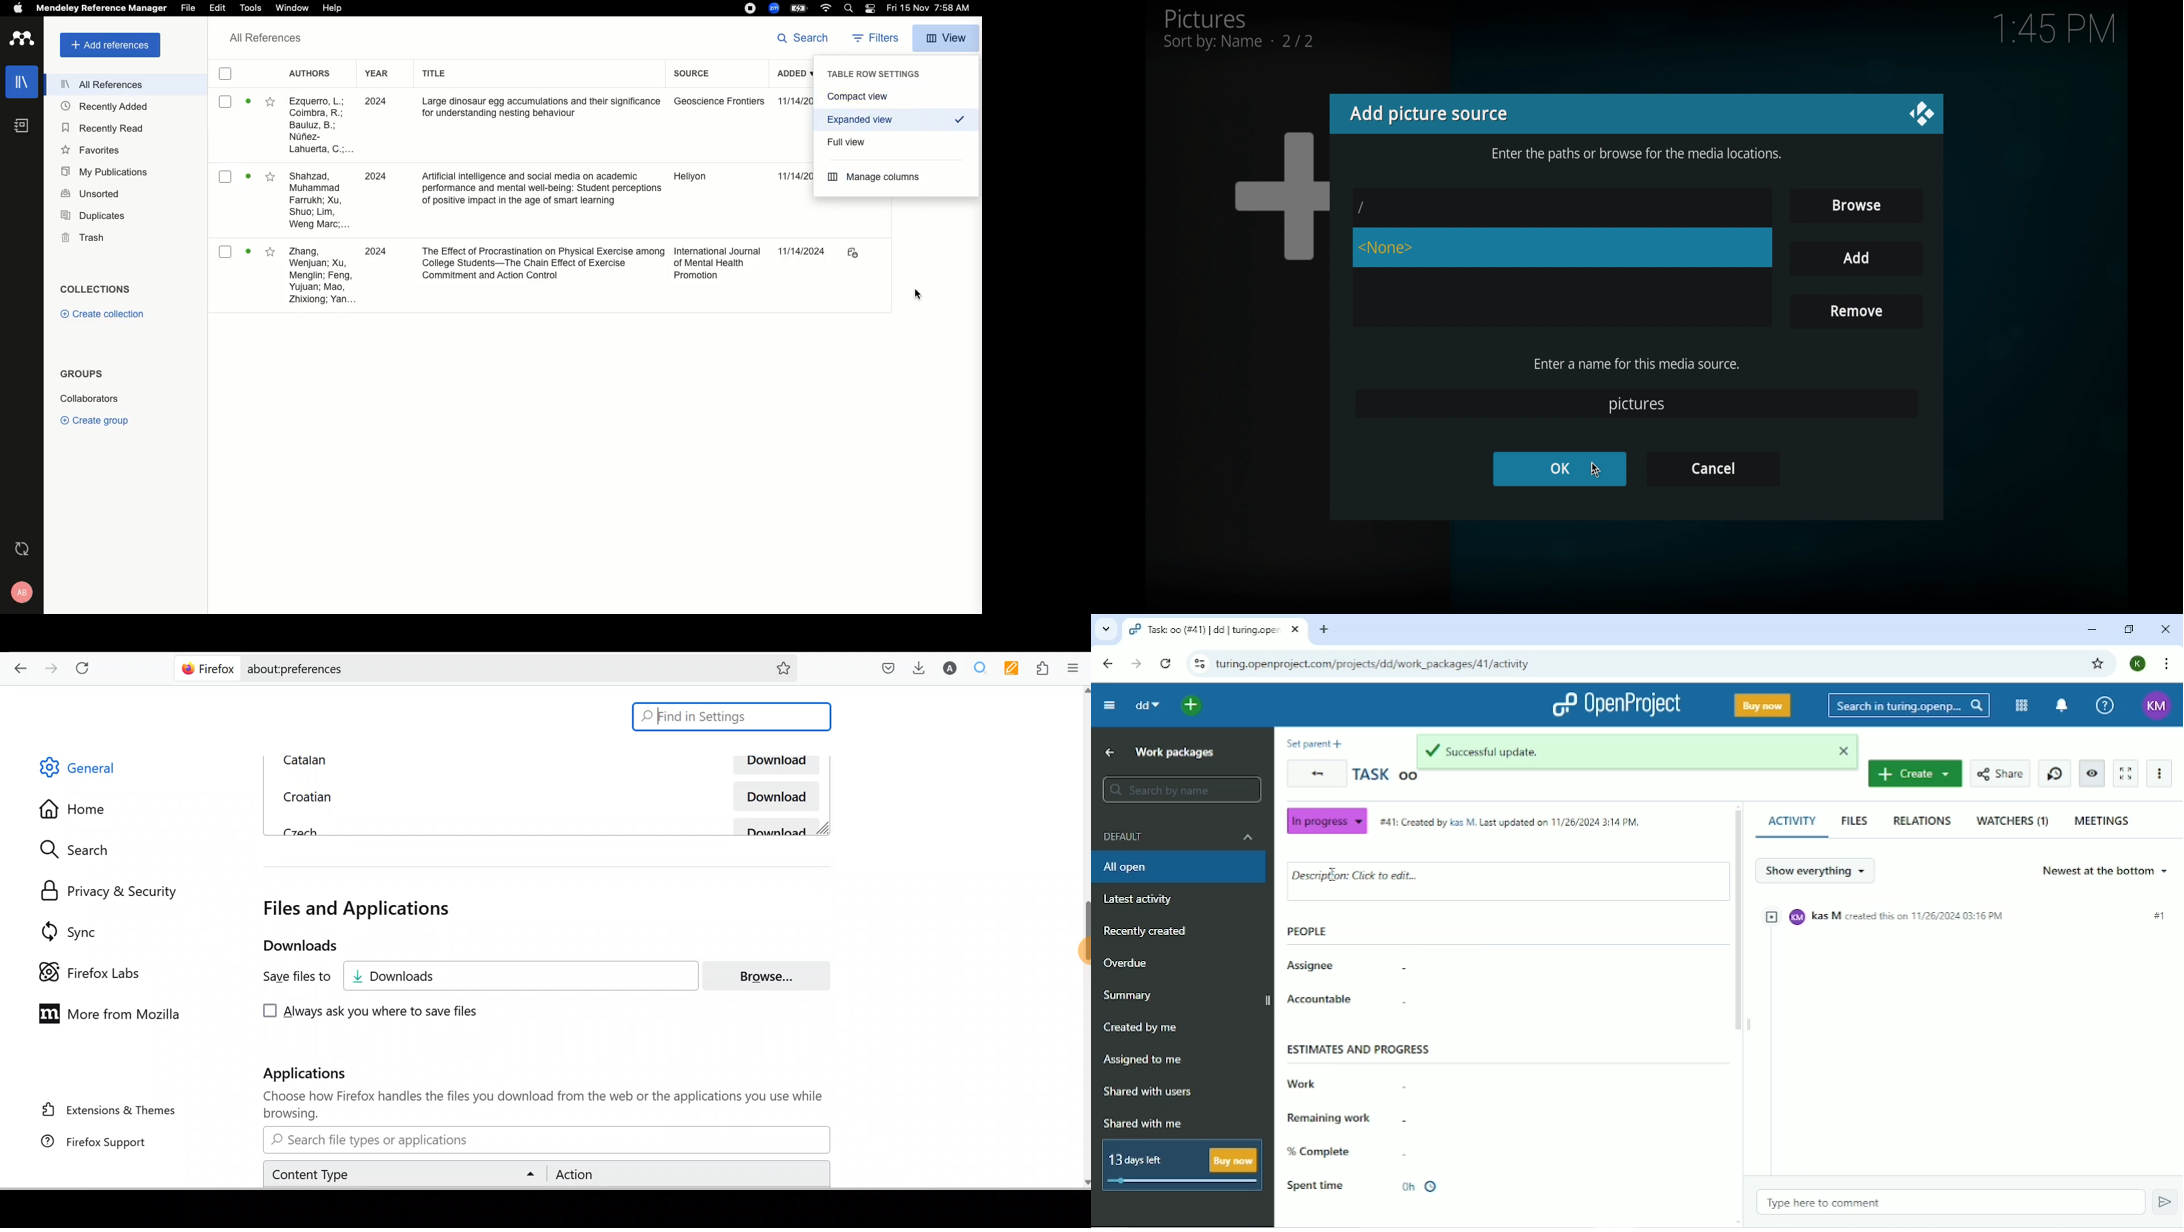 This screenshot has height=1232, width=2184. I want to click on nang,
Venjuan; Xu,
tenglin; Feng,
ujuan; Mao,
hixiong; Yan., so click(319, 276).